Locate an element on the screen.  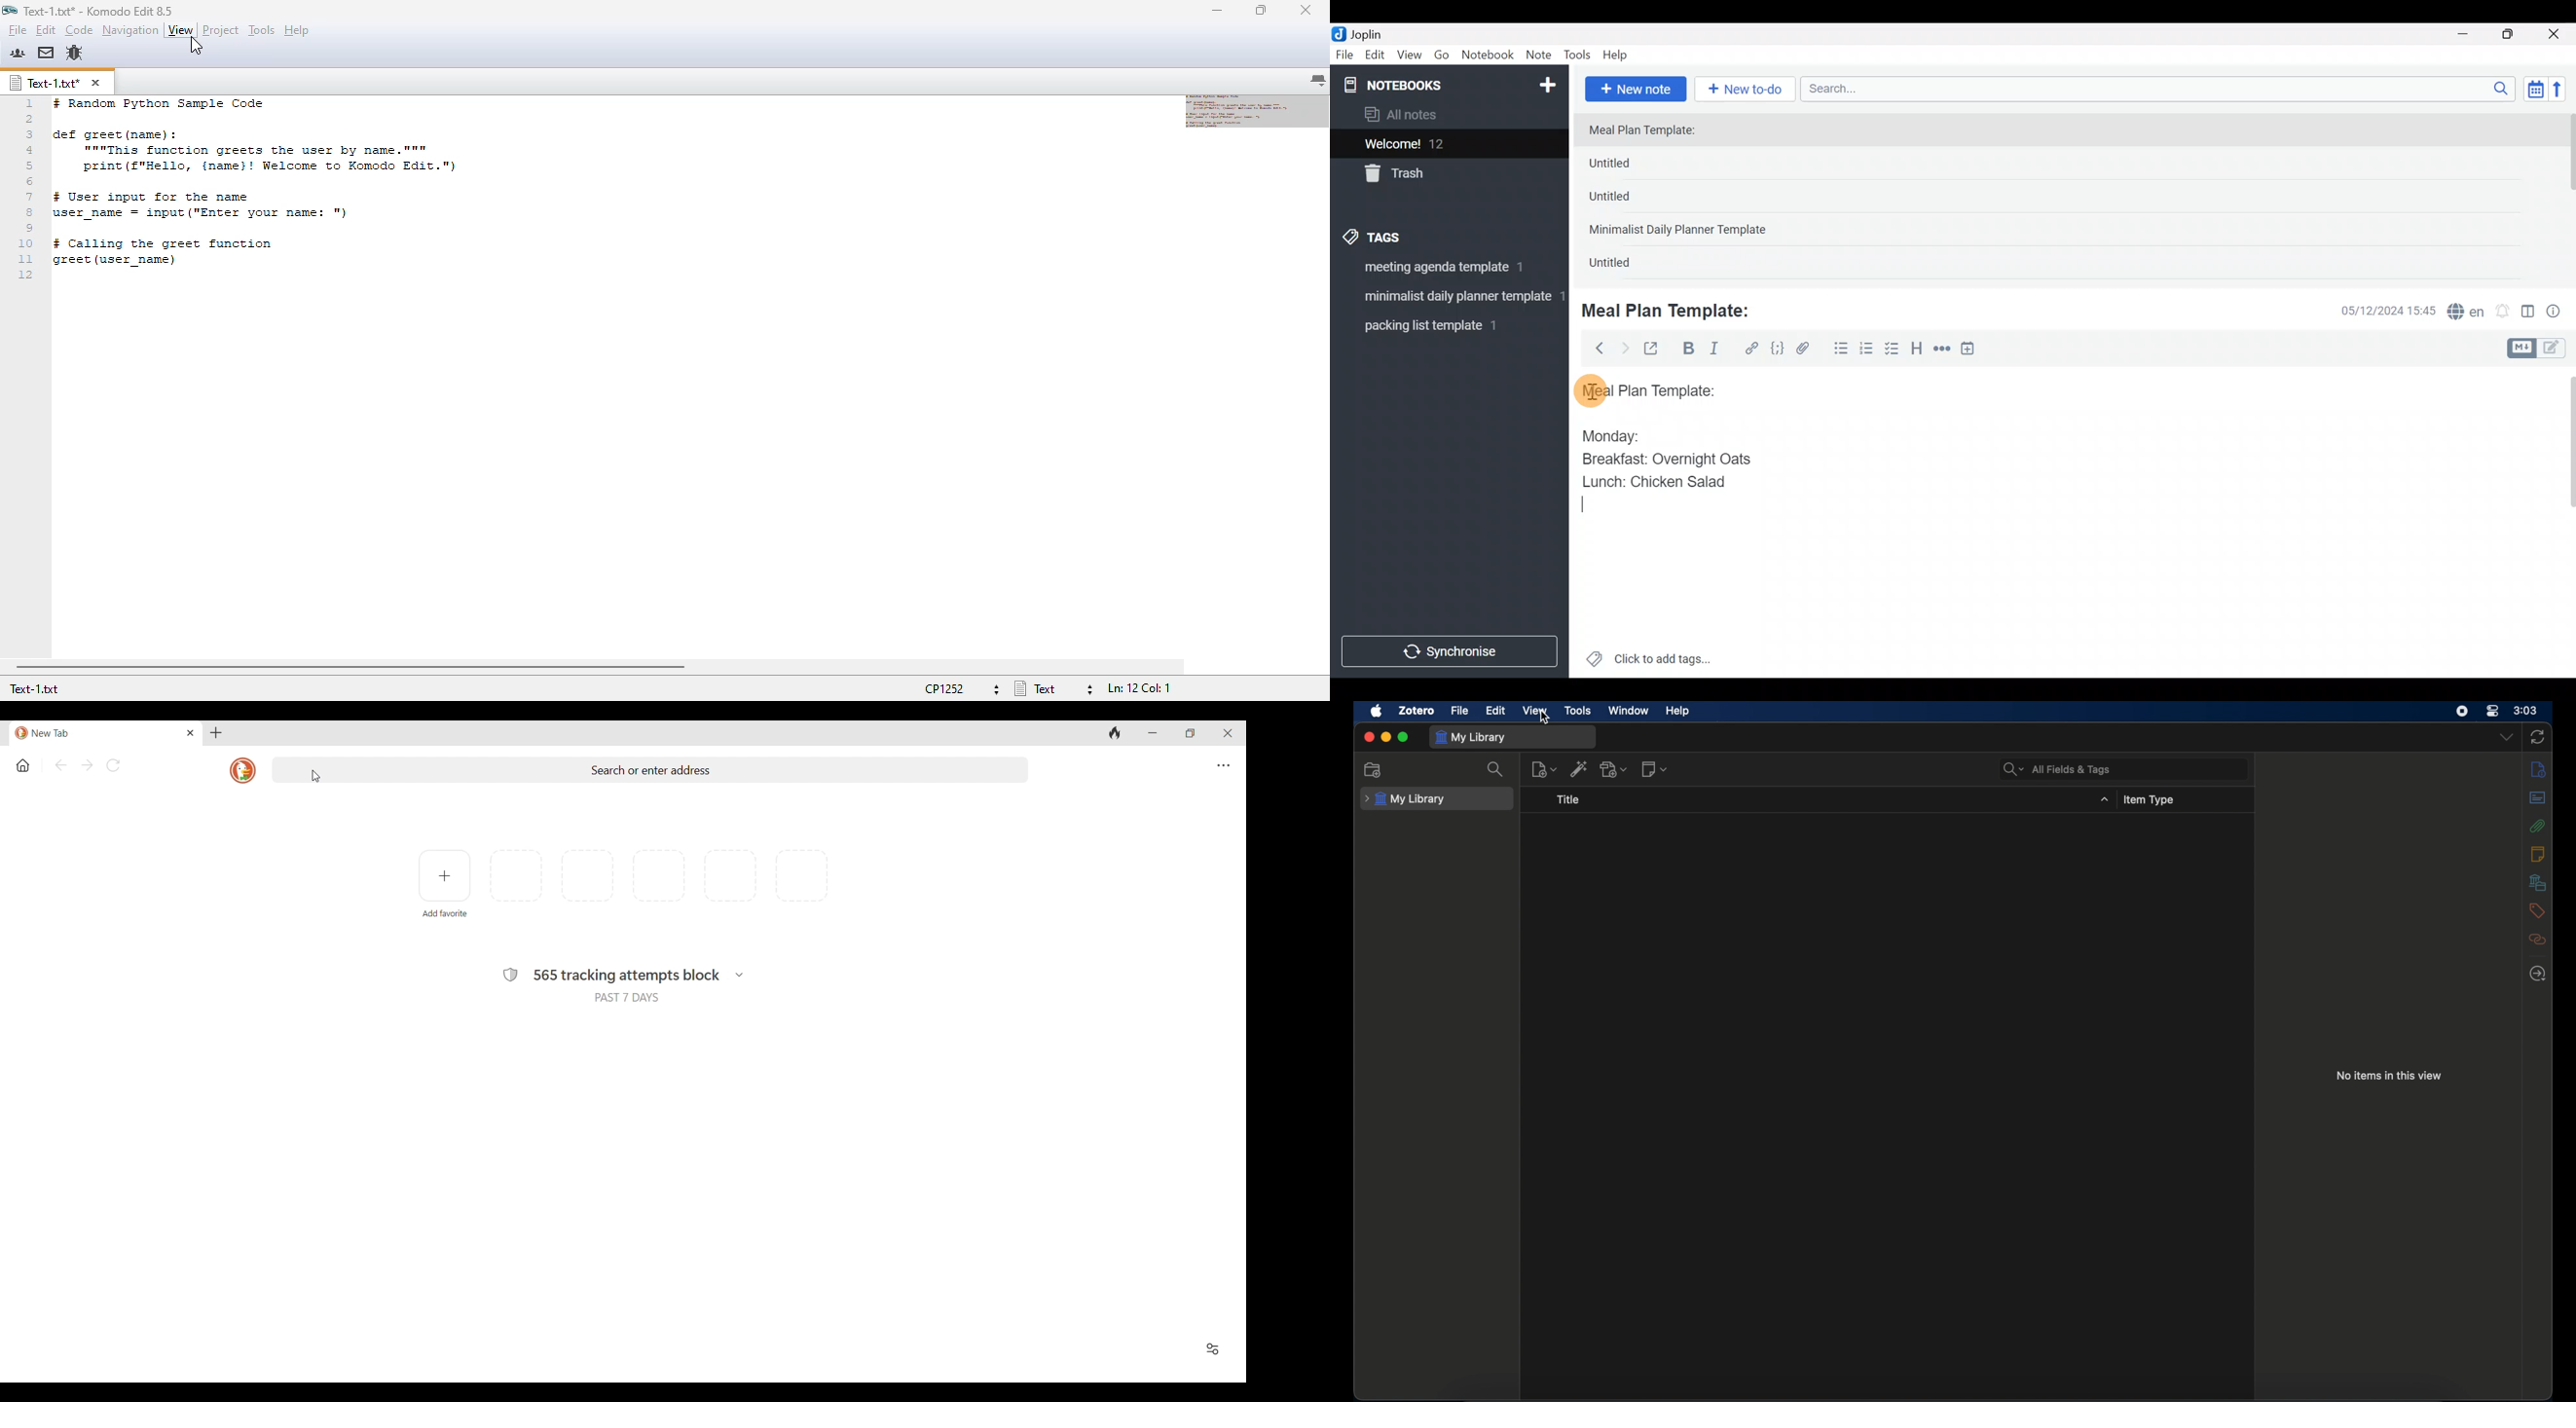
Toggle sort order is located at coordinates (2535, 90).